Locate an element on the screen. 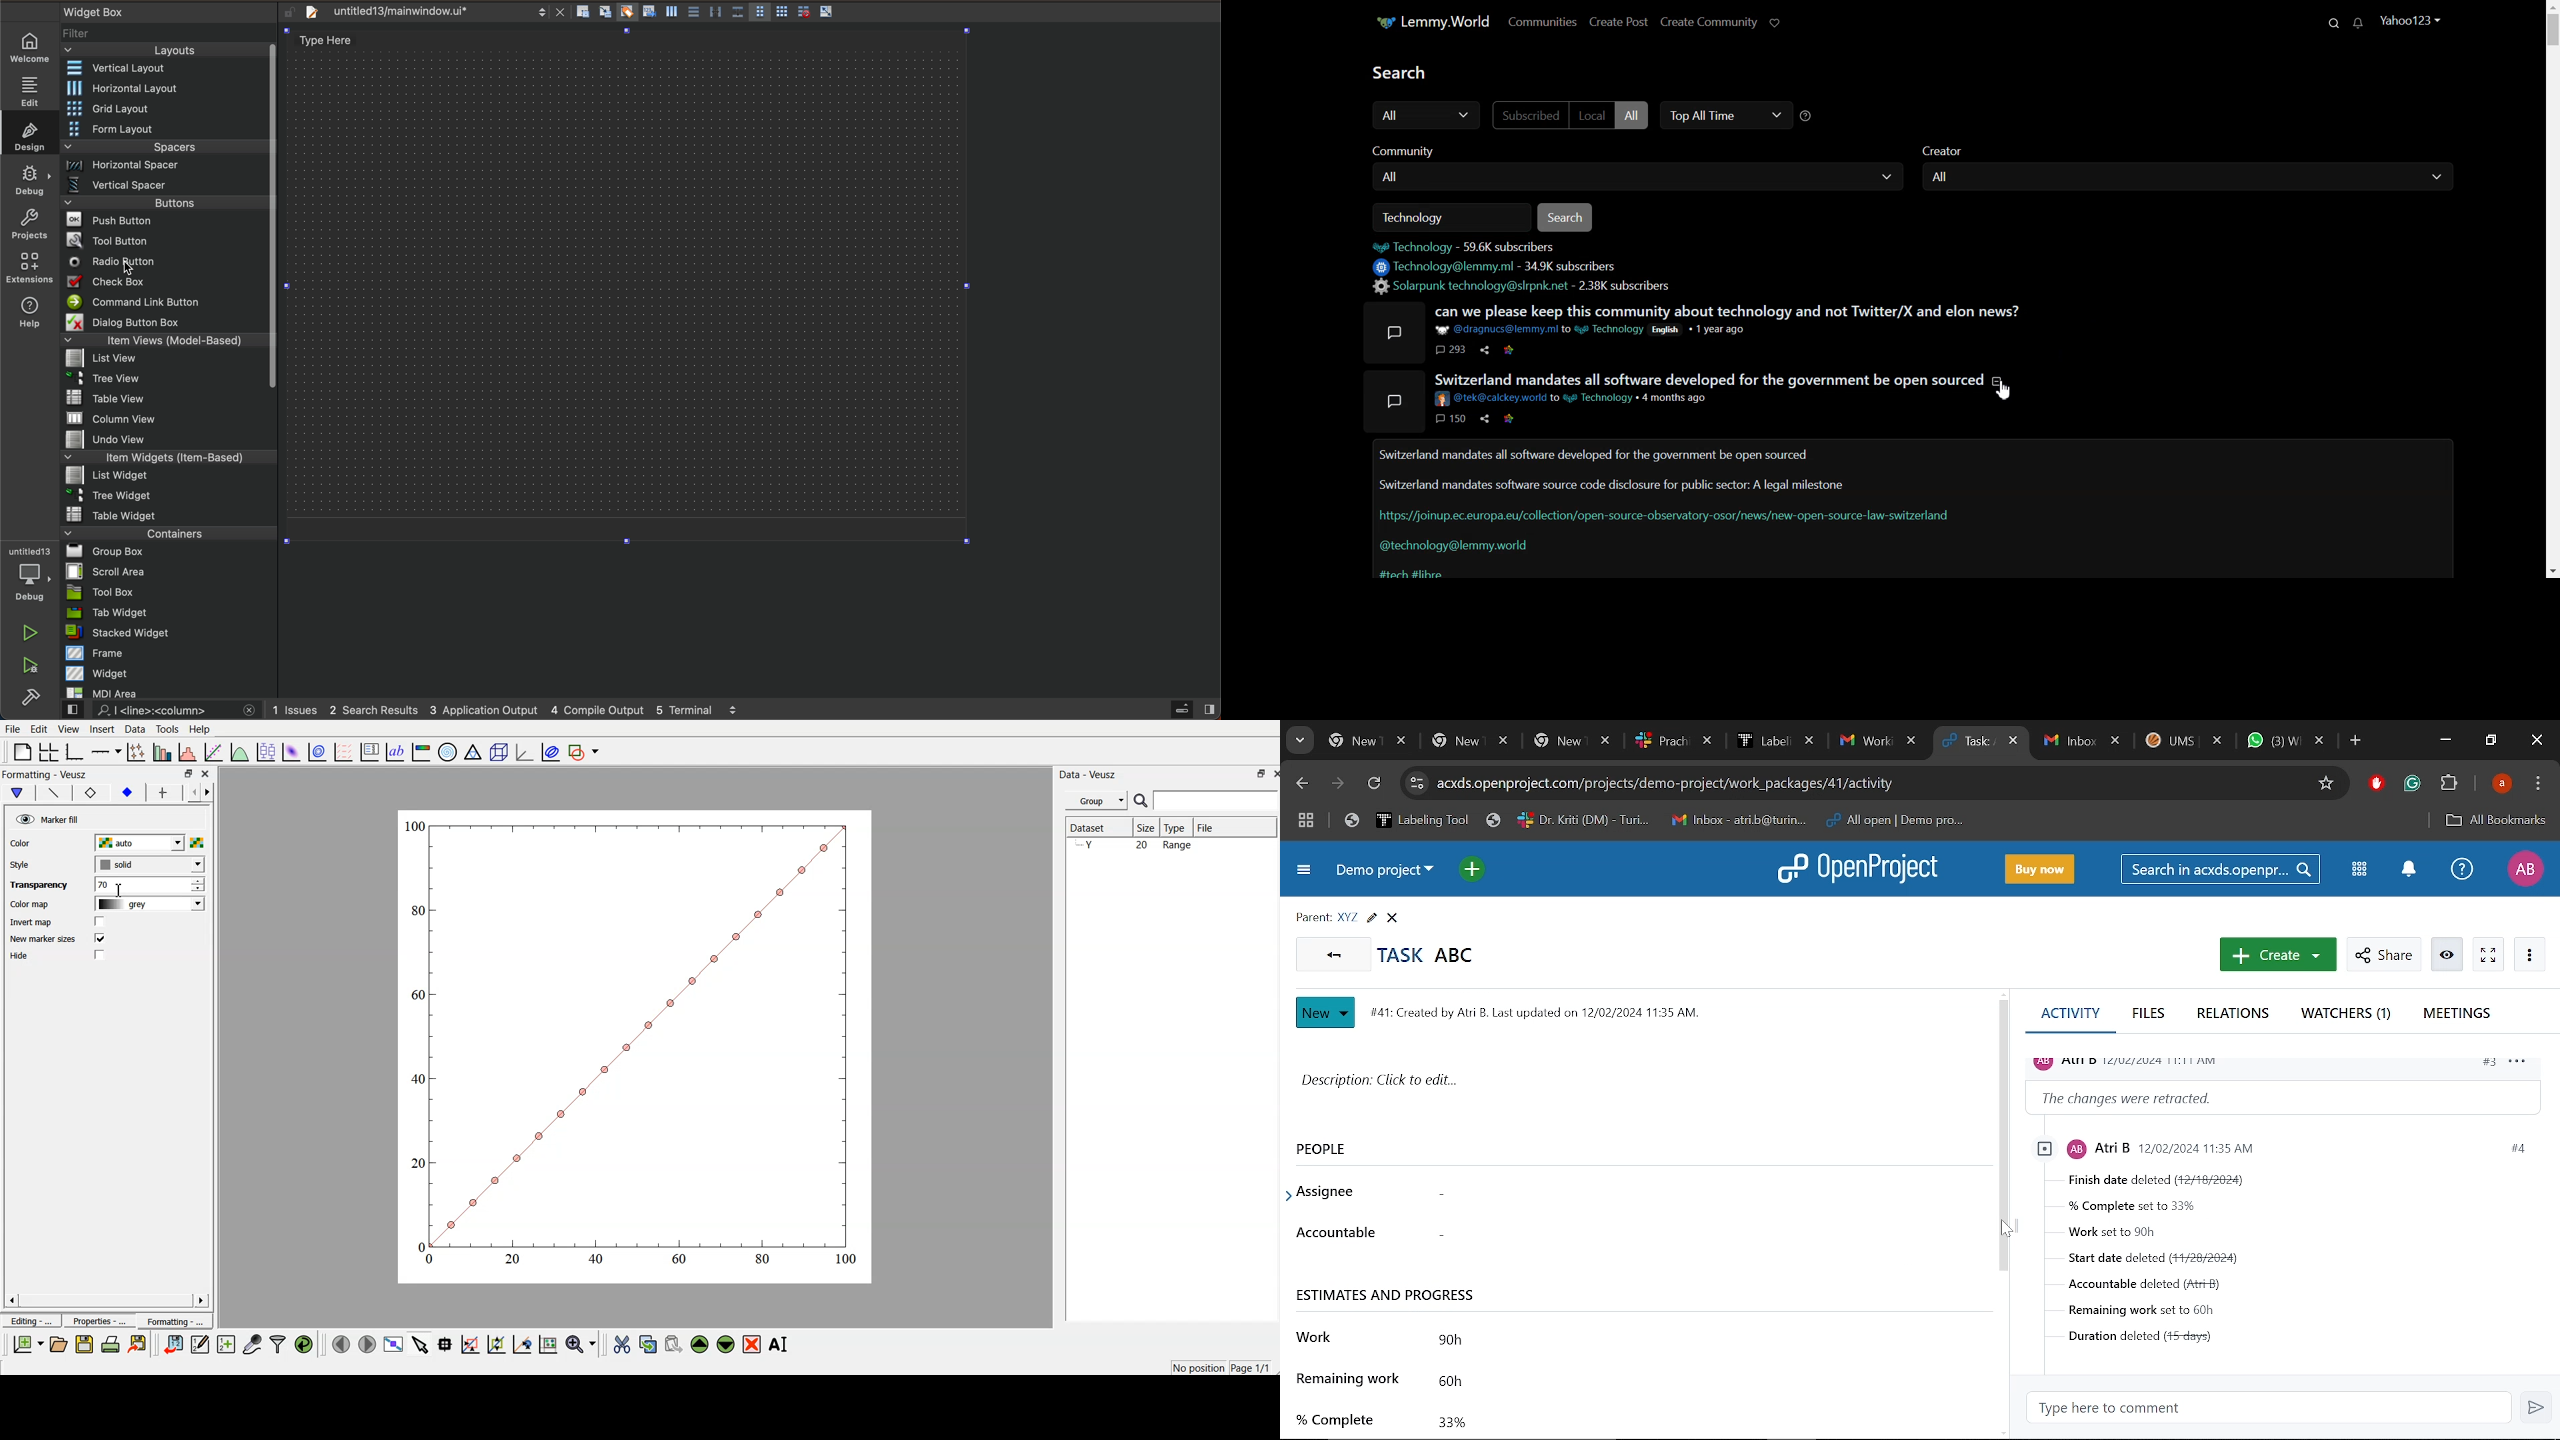  Switzerland mandates software source code disclosure for public sector: A legal milestone is located at coordinates (1612, 483).